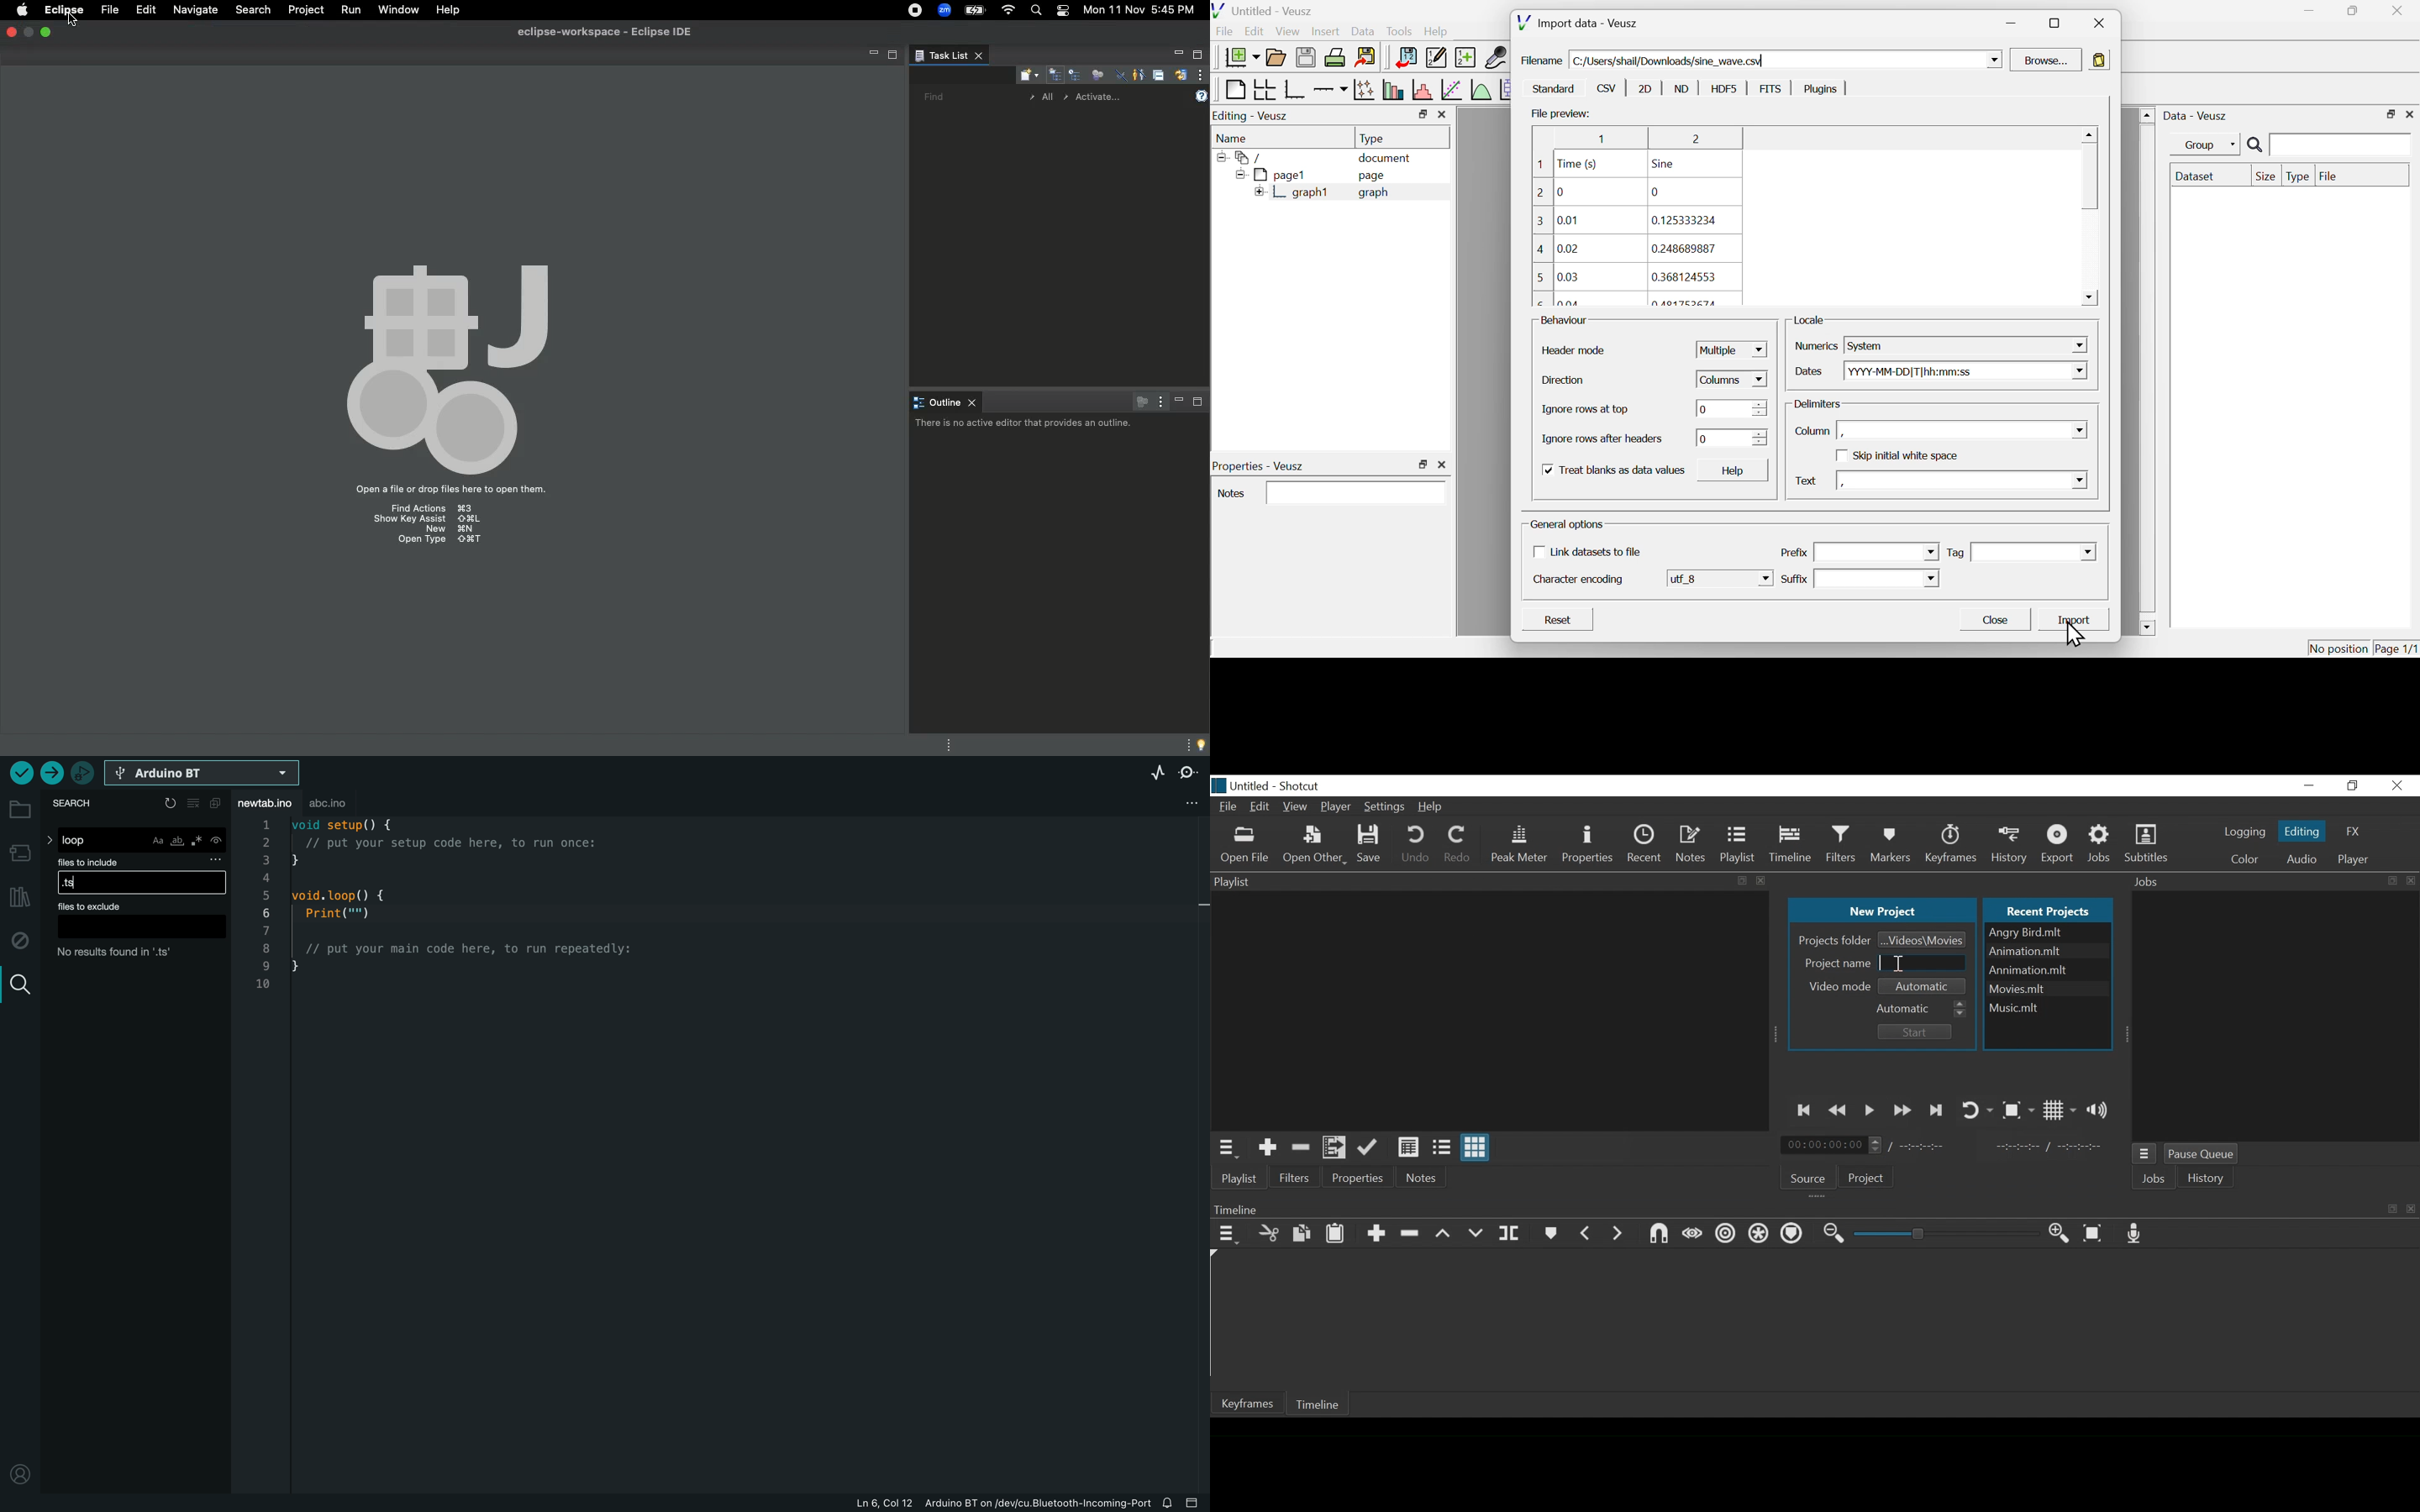 The image size is (2436, 1512). Describe the element at coordinates (1739, 844) in the screenshot. I see `Playlist` at that location.